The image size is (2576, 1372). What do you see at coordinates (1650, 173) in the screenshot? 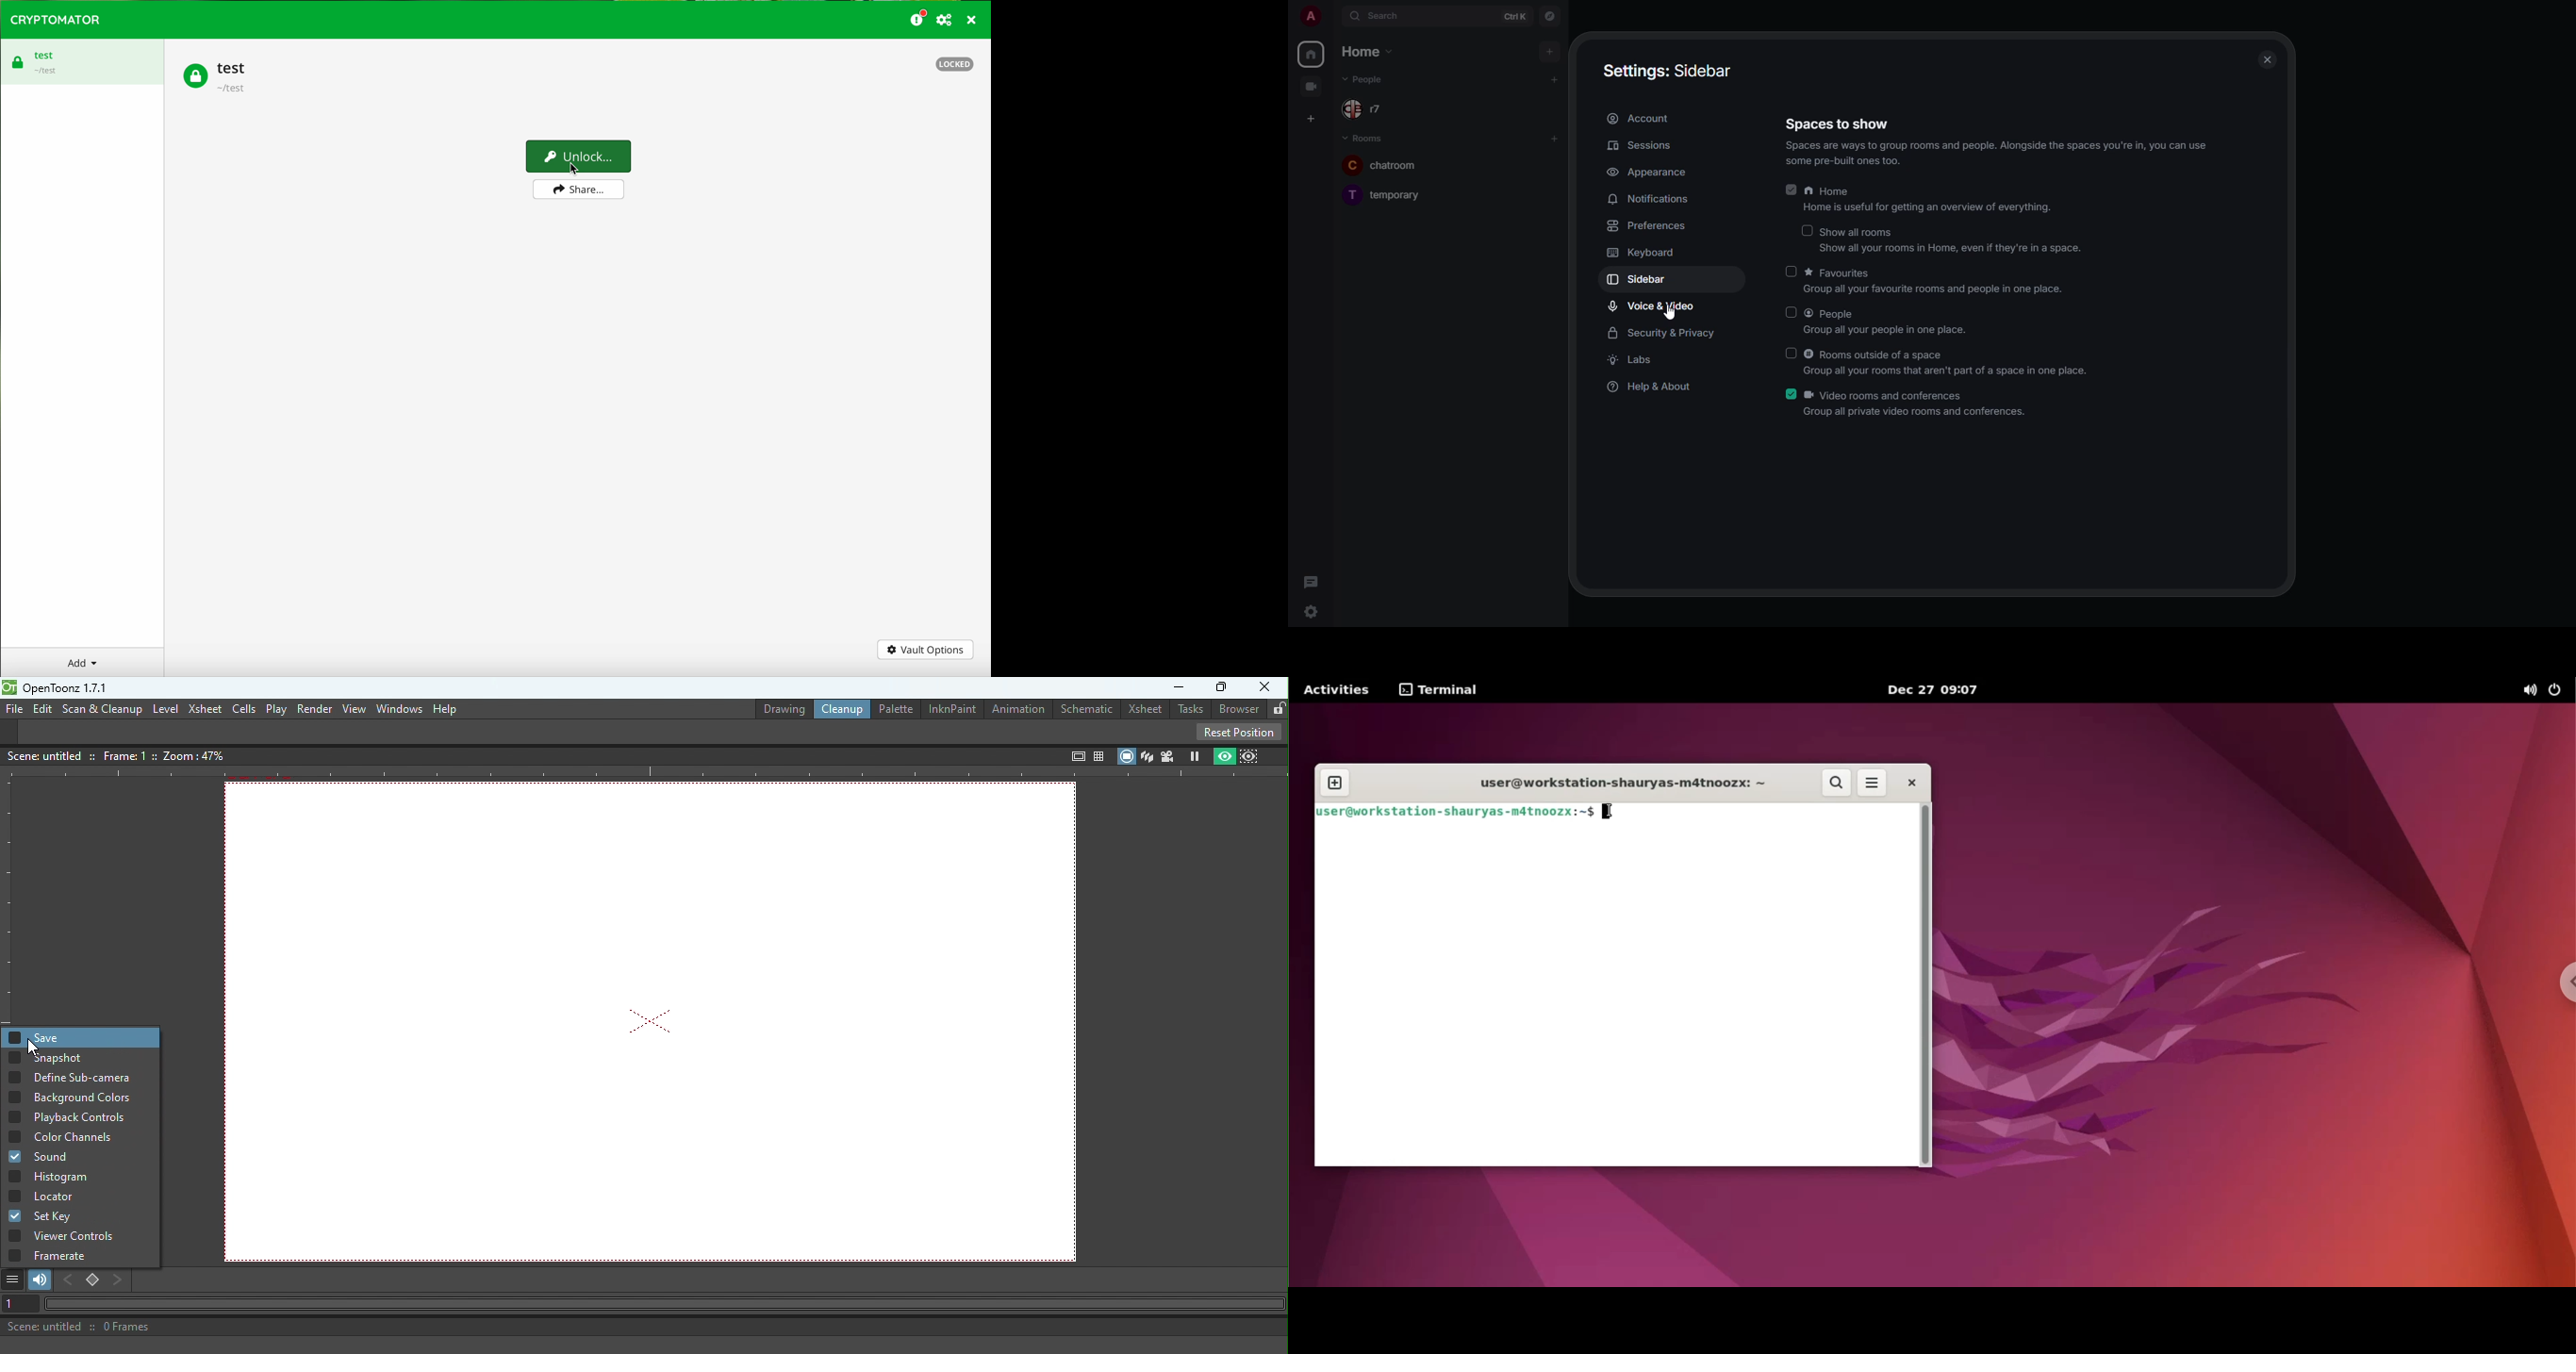
I see `appearance` at bounding box center [1650, 173].